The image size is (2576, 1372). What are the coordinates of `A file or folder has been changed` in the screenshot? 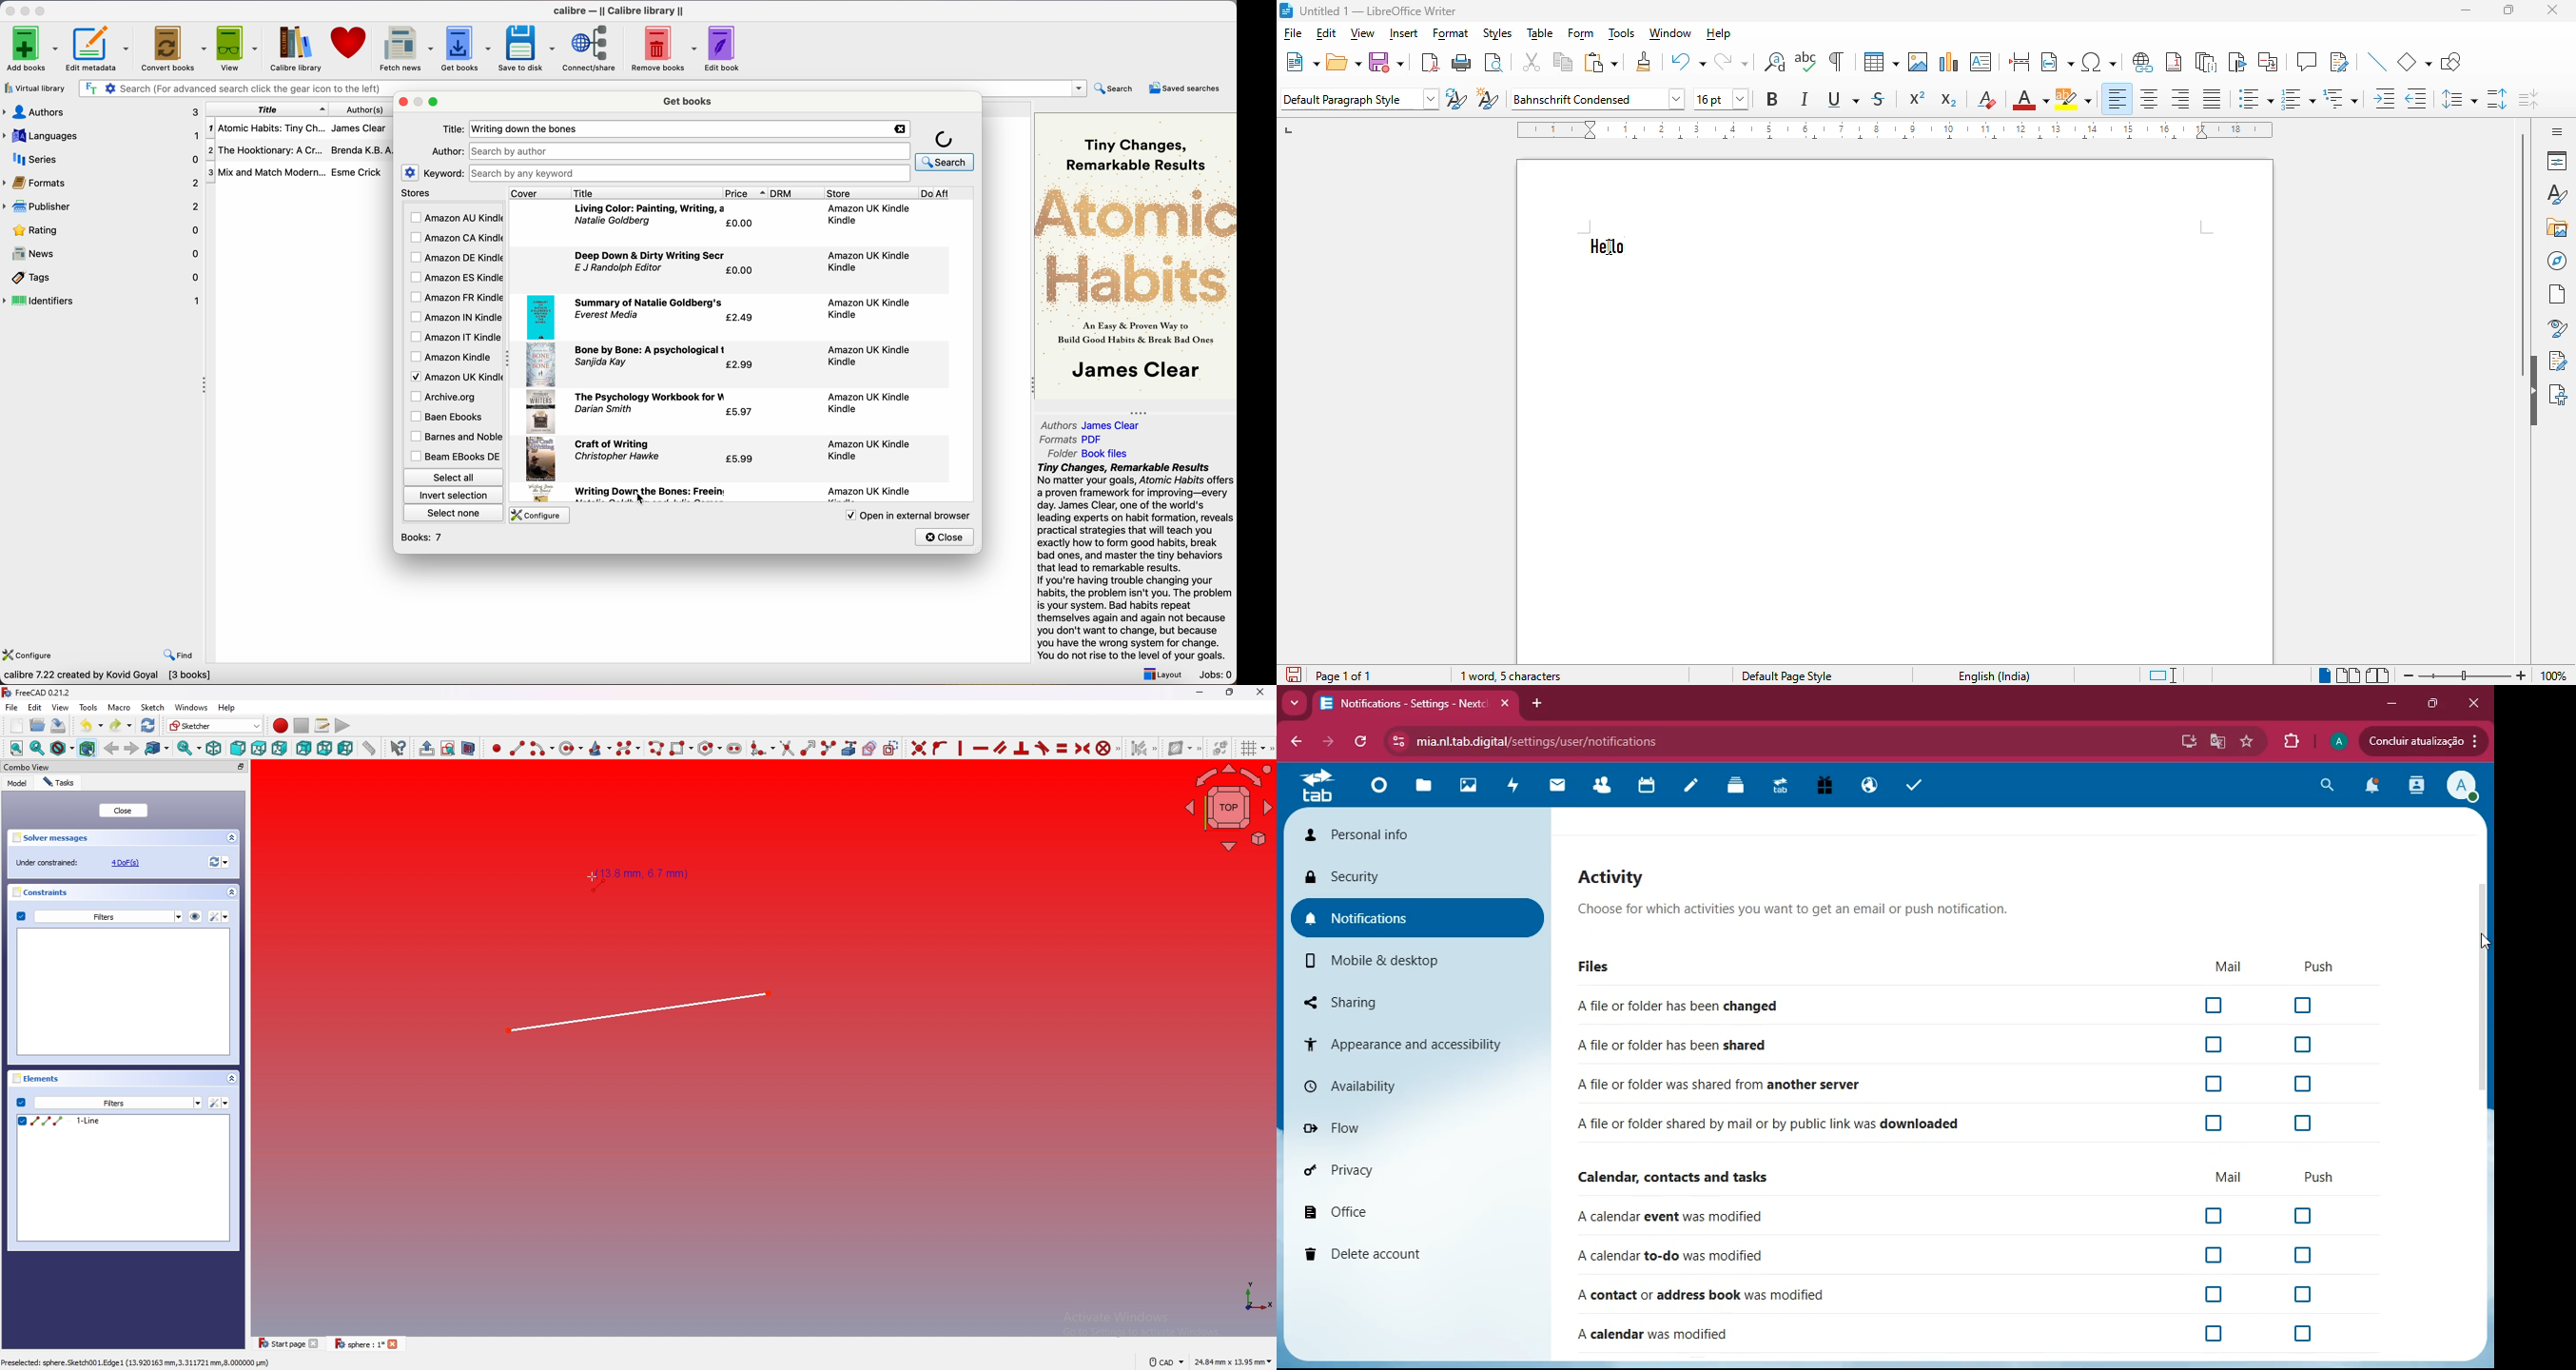 It's located at (1677, 1007).